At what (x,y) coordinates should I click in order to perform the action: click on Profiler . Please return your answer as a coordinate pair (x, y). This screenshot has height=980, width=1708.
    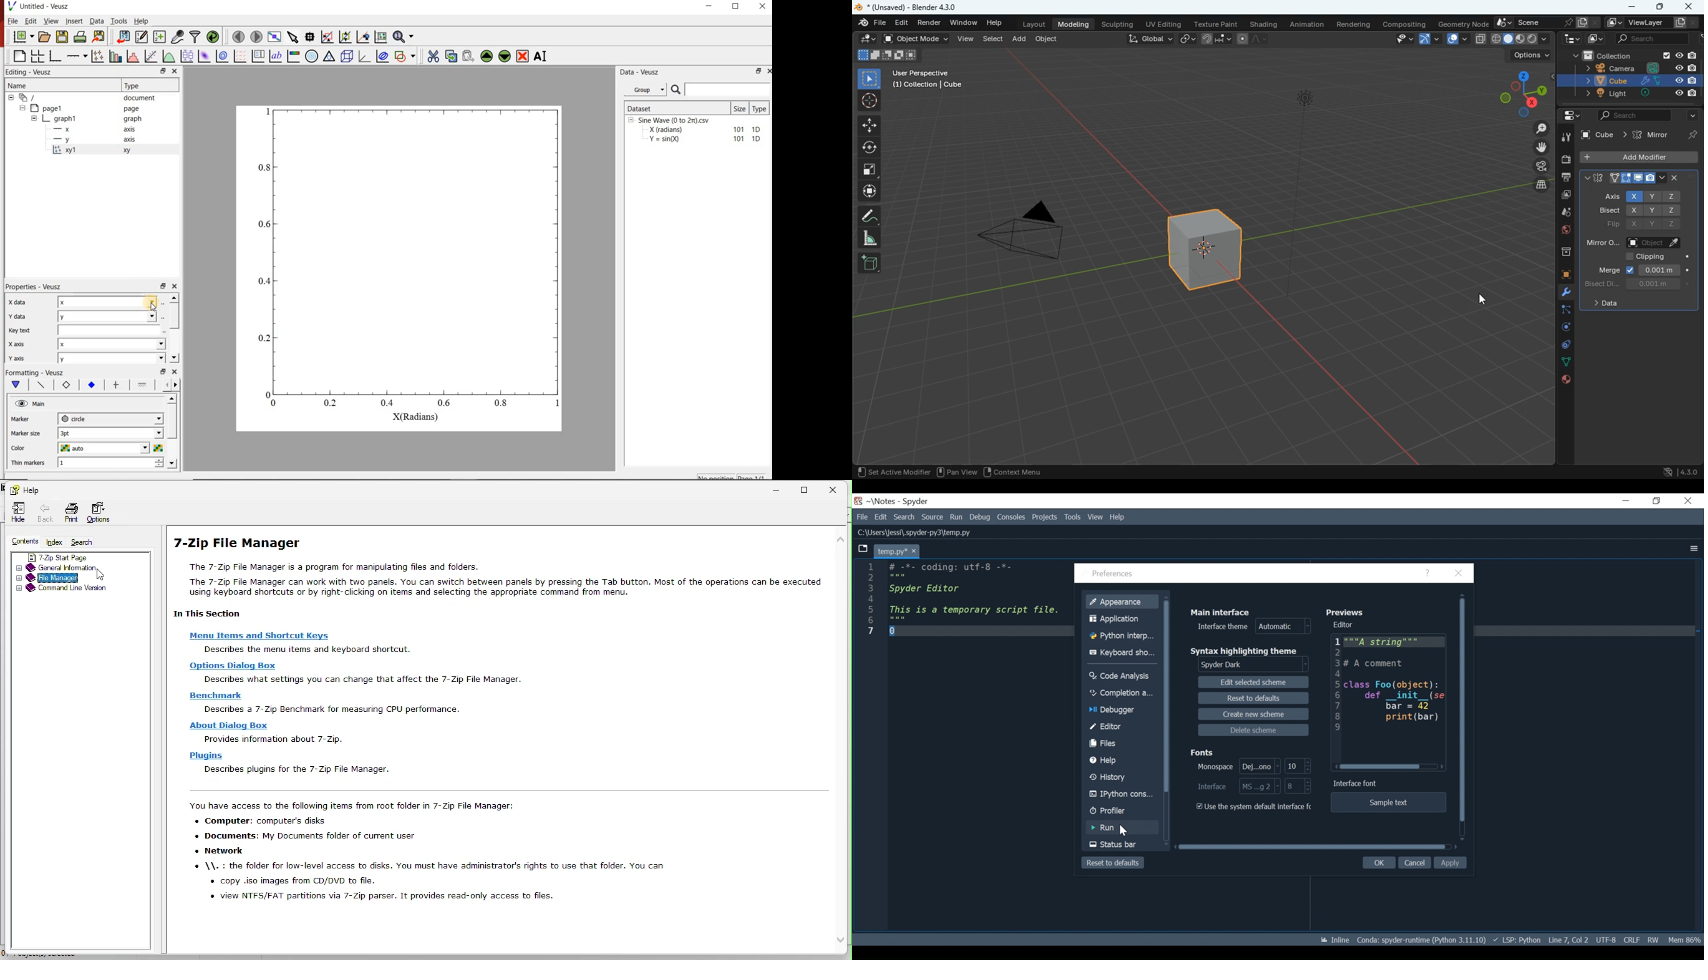
    Looking at the image, I should click on (1120, 811).